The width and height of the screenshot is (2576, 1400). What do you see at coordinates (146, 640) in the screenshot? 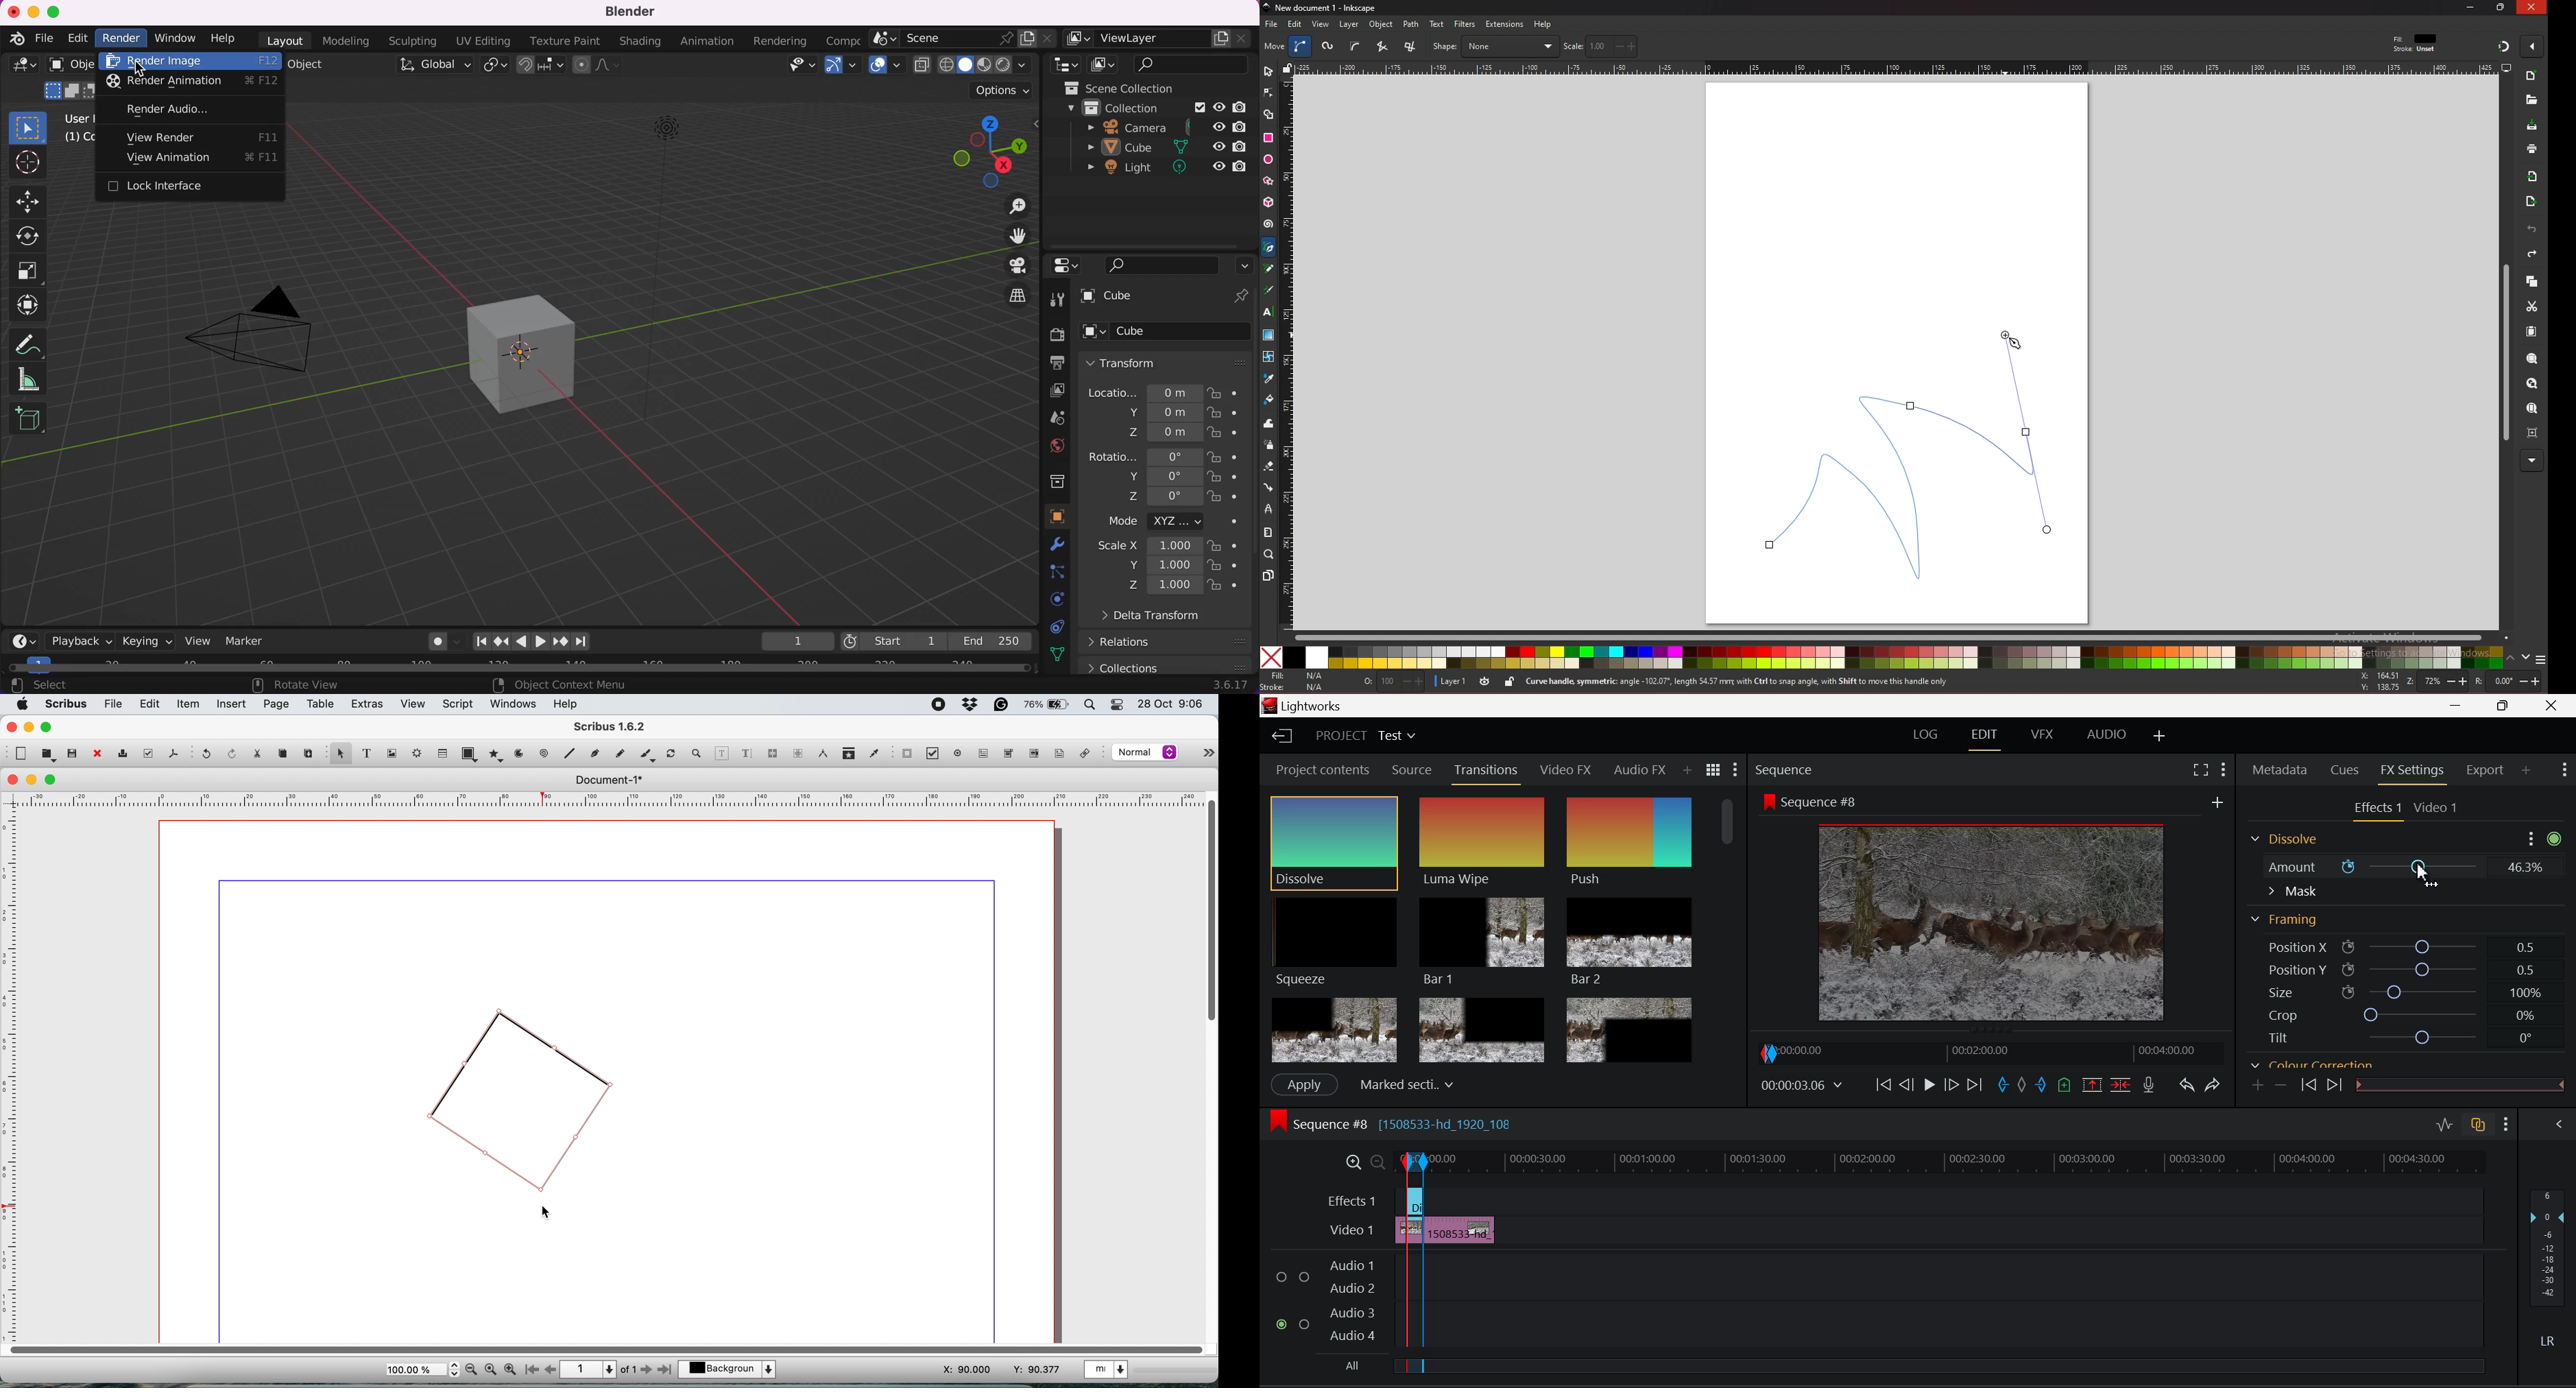
I see `keying` at bounding box center [146, 640].